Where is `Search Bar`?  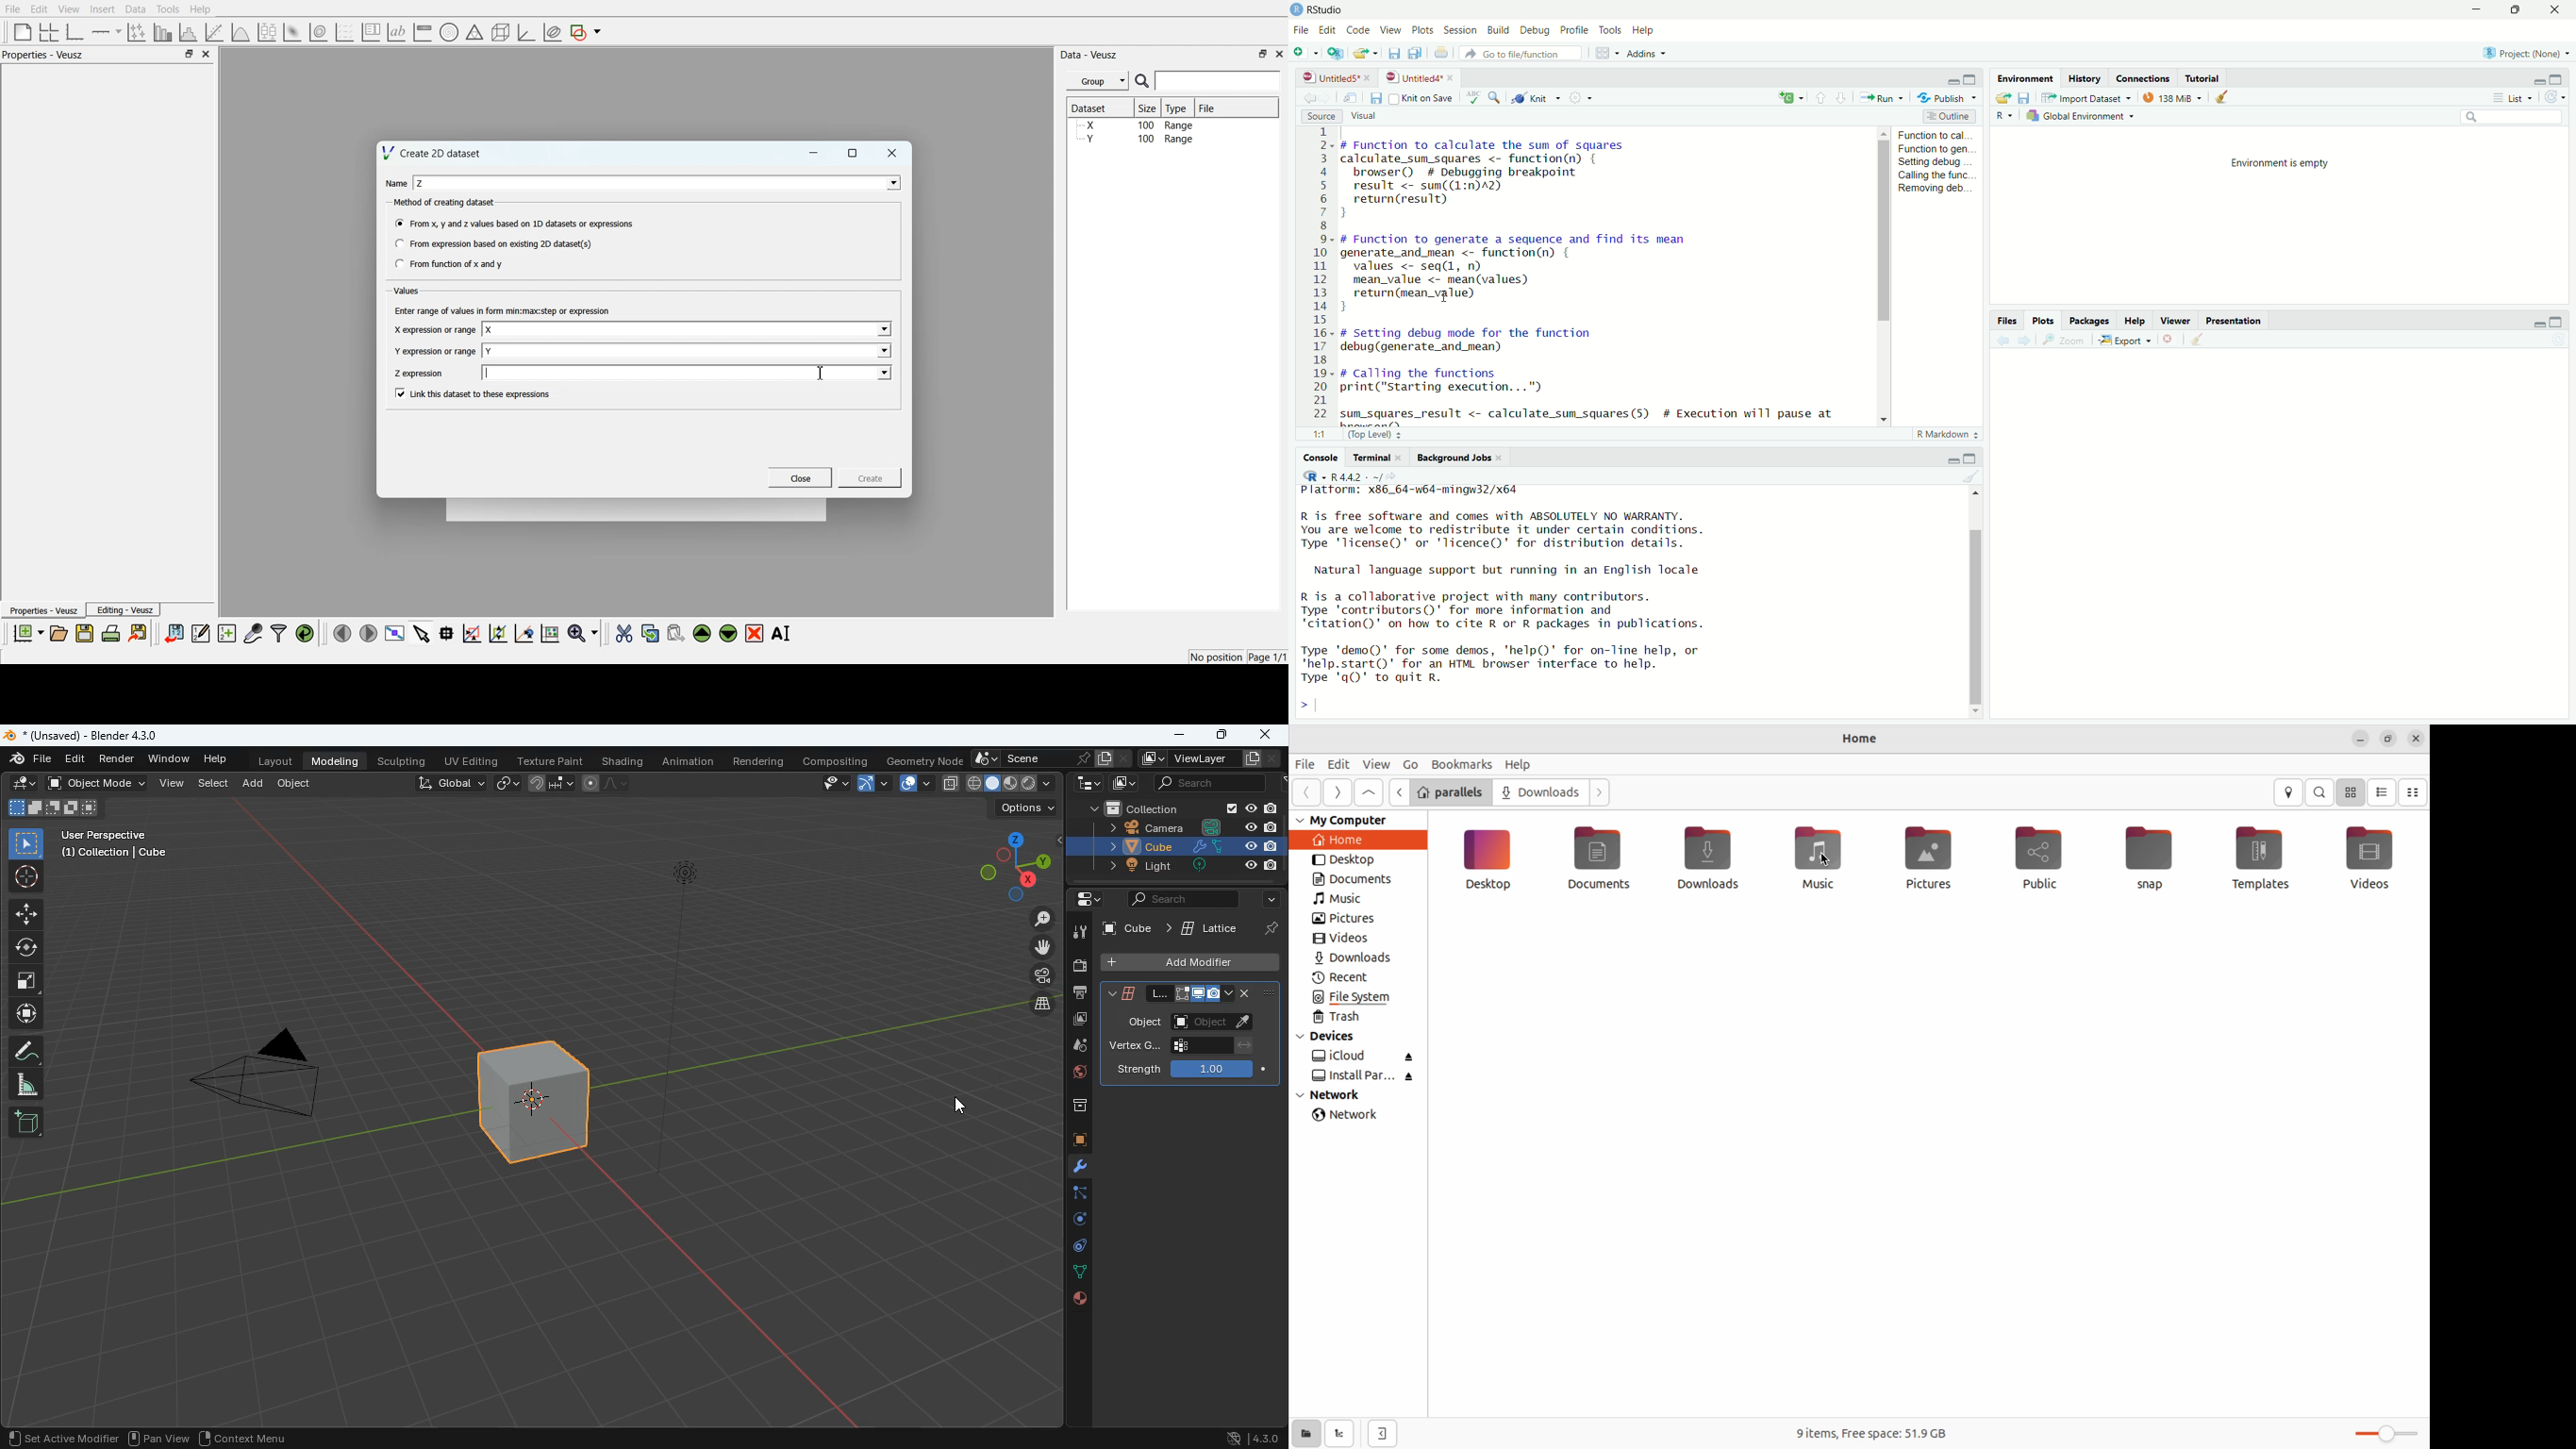
Search Bar is located at coordinates (1209, 81).